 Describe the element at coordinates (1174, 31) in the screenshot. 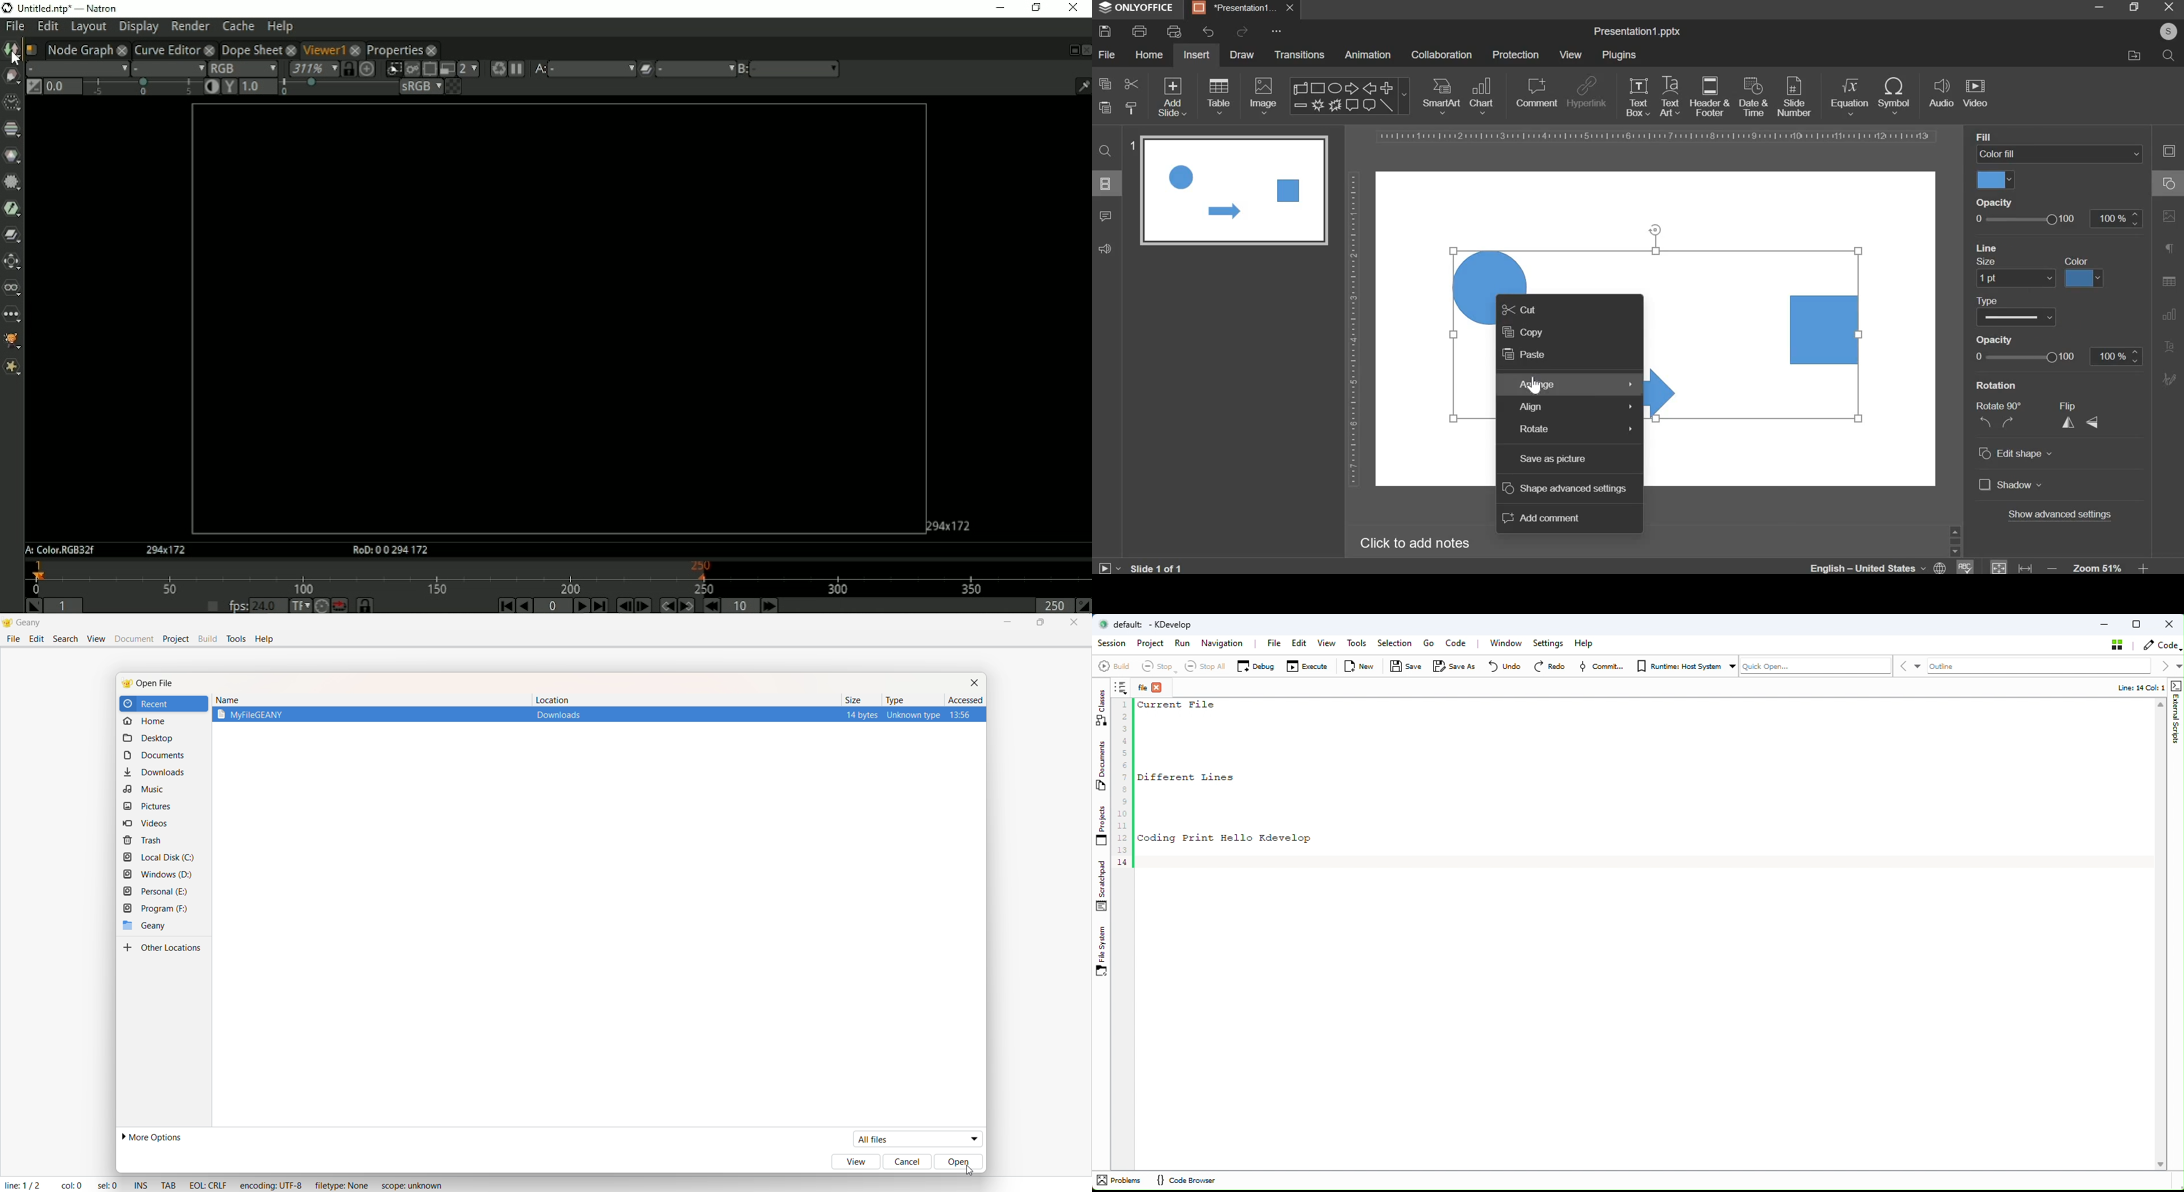

I see `print preview` at that location.